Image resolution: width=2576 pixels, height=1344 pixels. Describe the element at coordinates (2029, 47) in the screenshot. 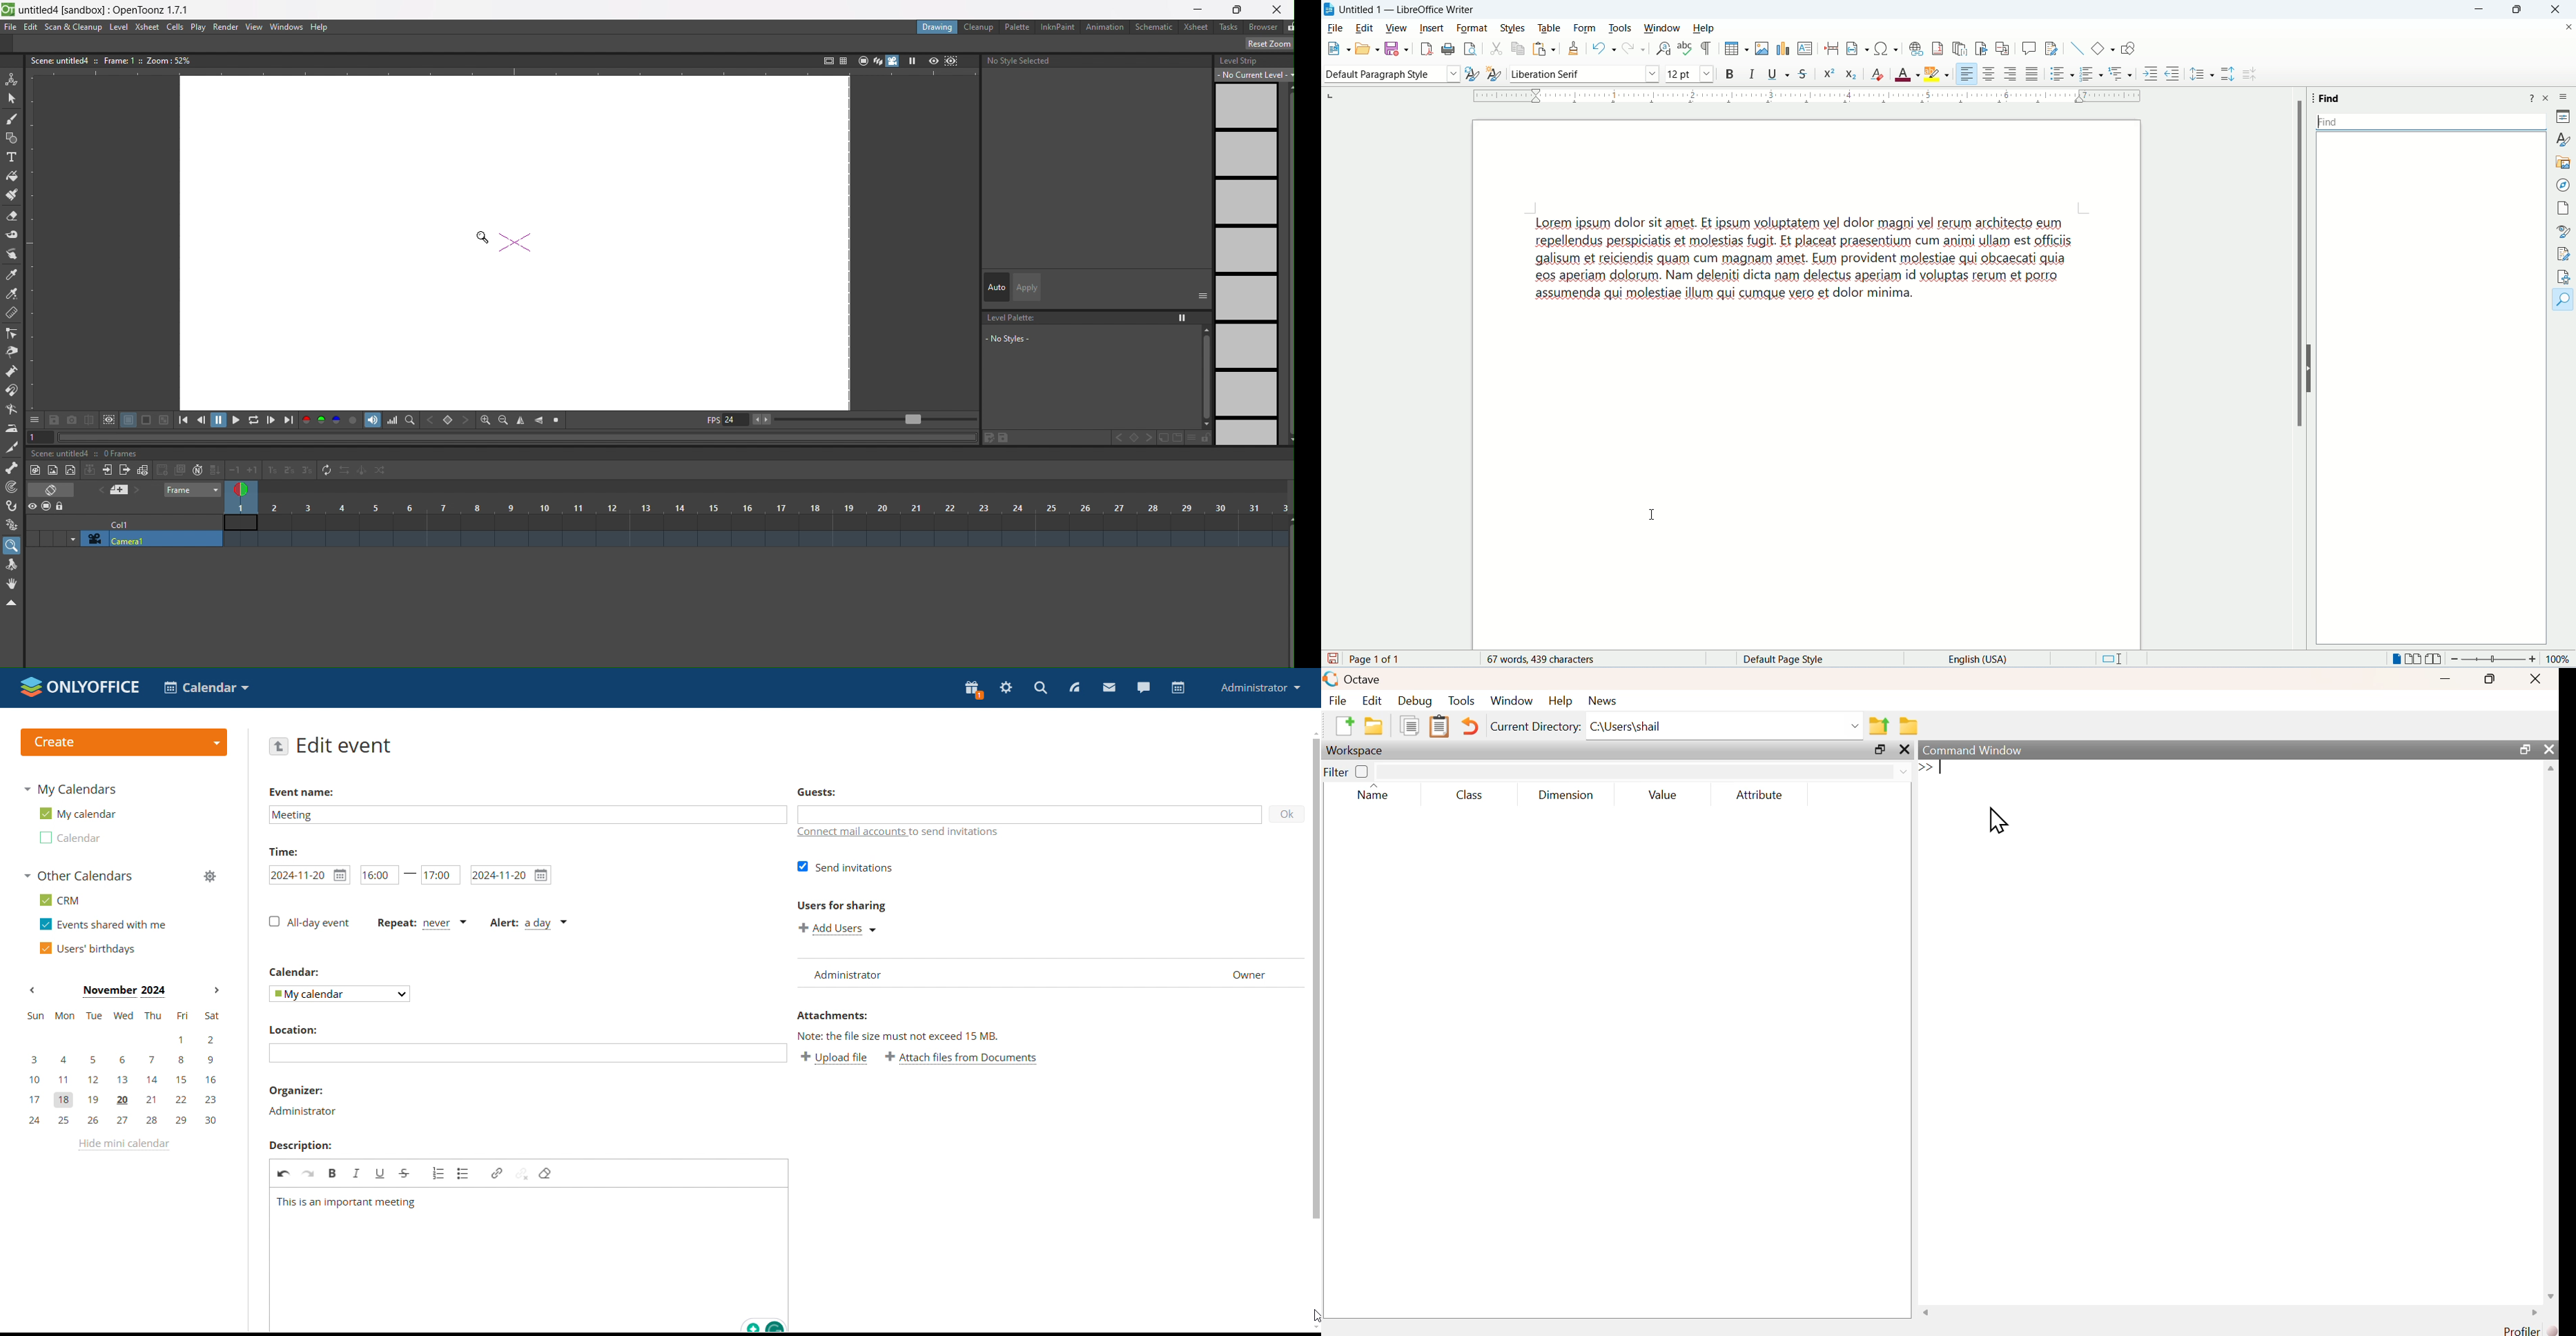

I see `insert comment` at that location.